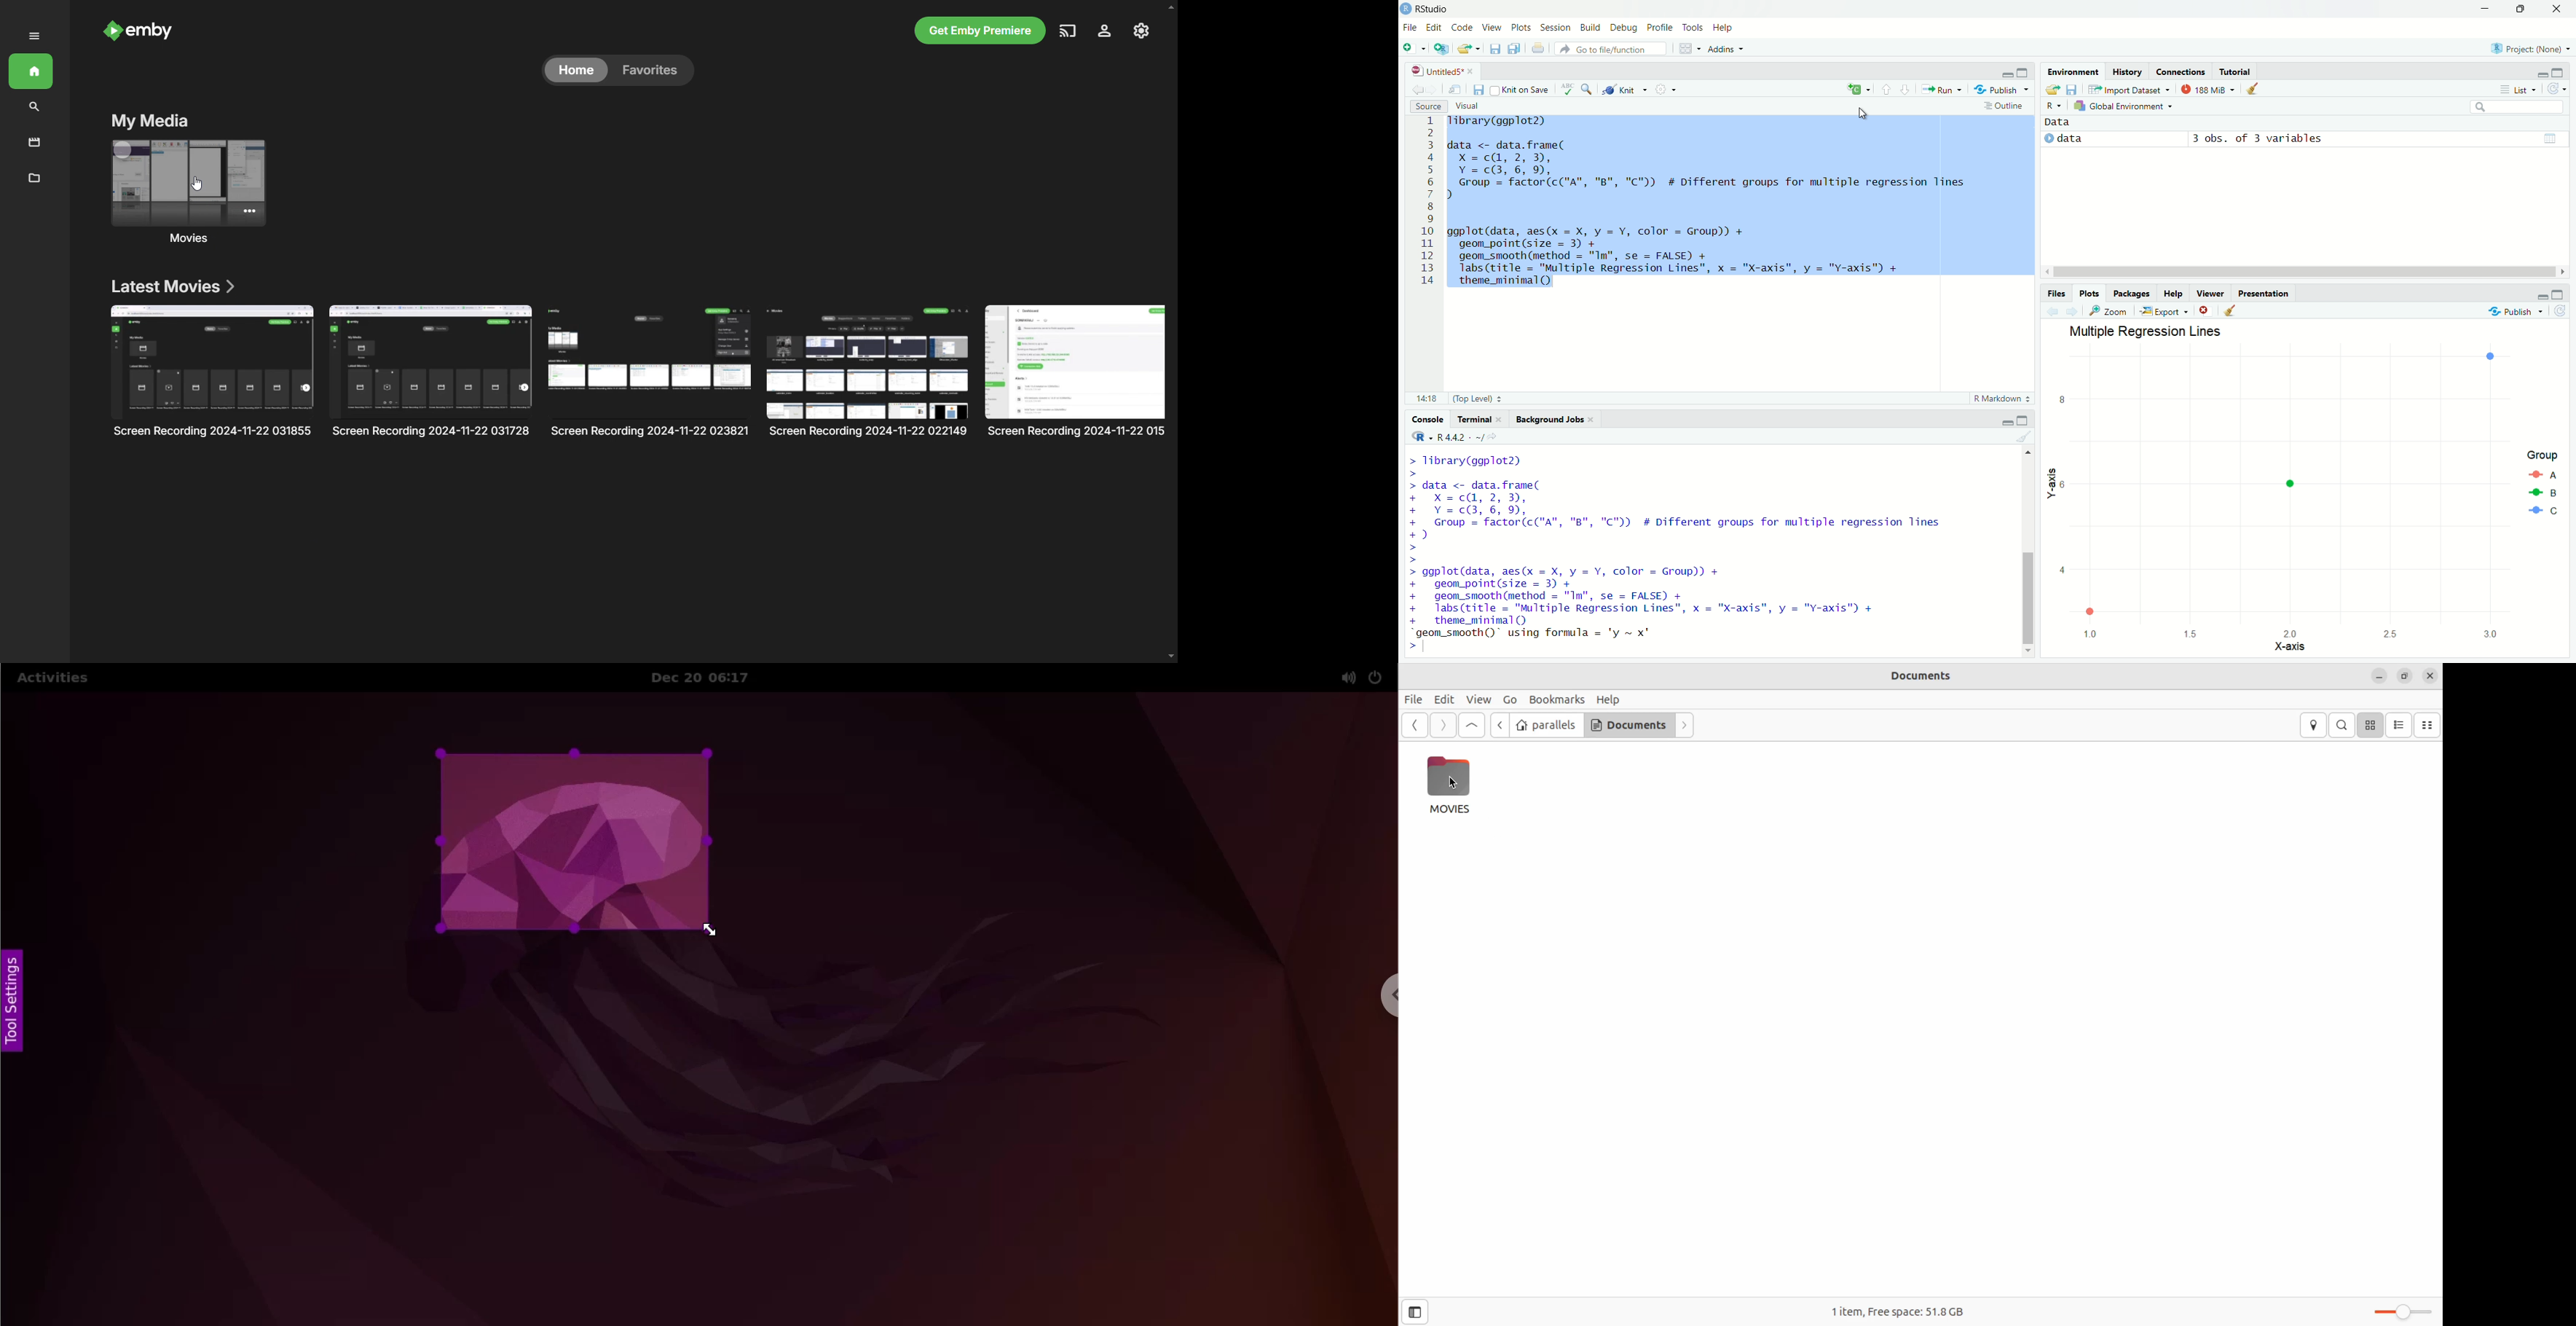 The image size is (2576, 1344). I want to click on Project: (None), so click(2530, 50).